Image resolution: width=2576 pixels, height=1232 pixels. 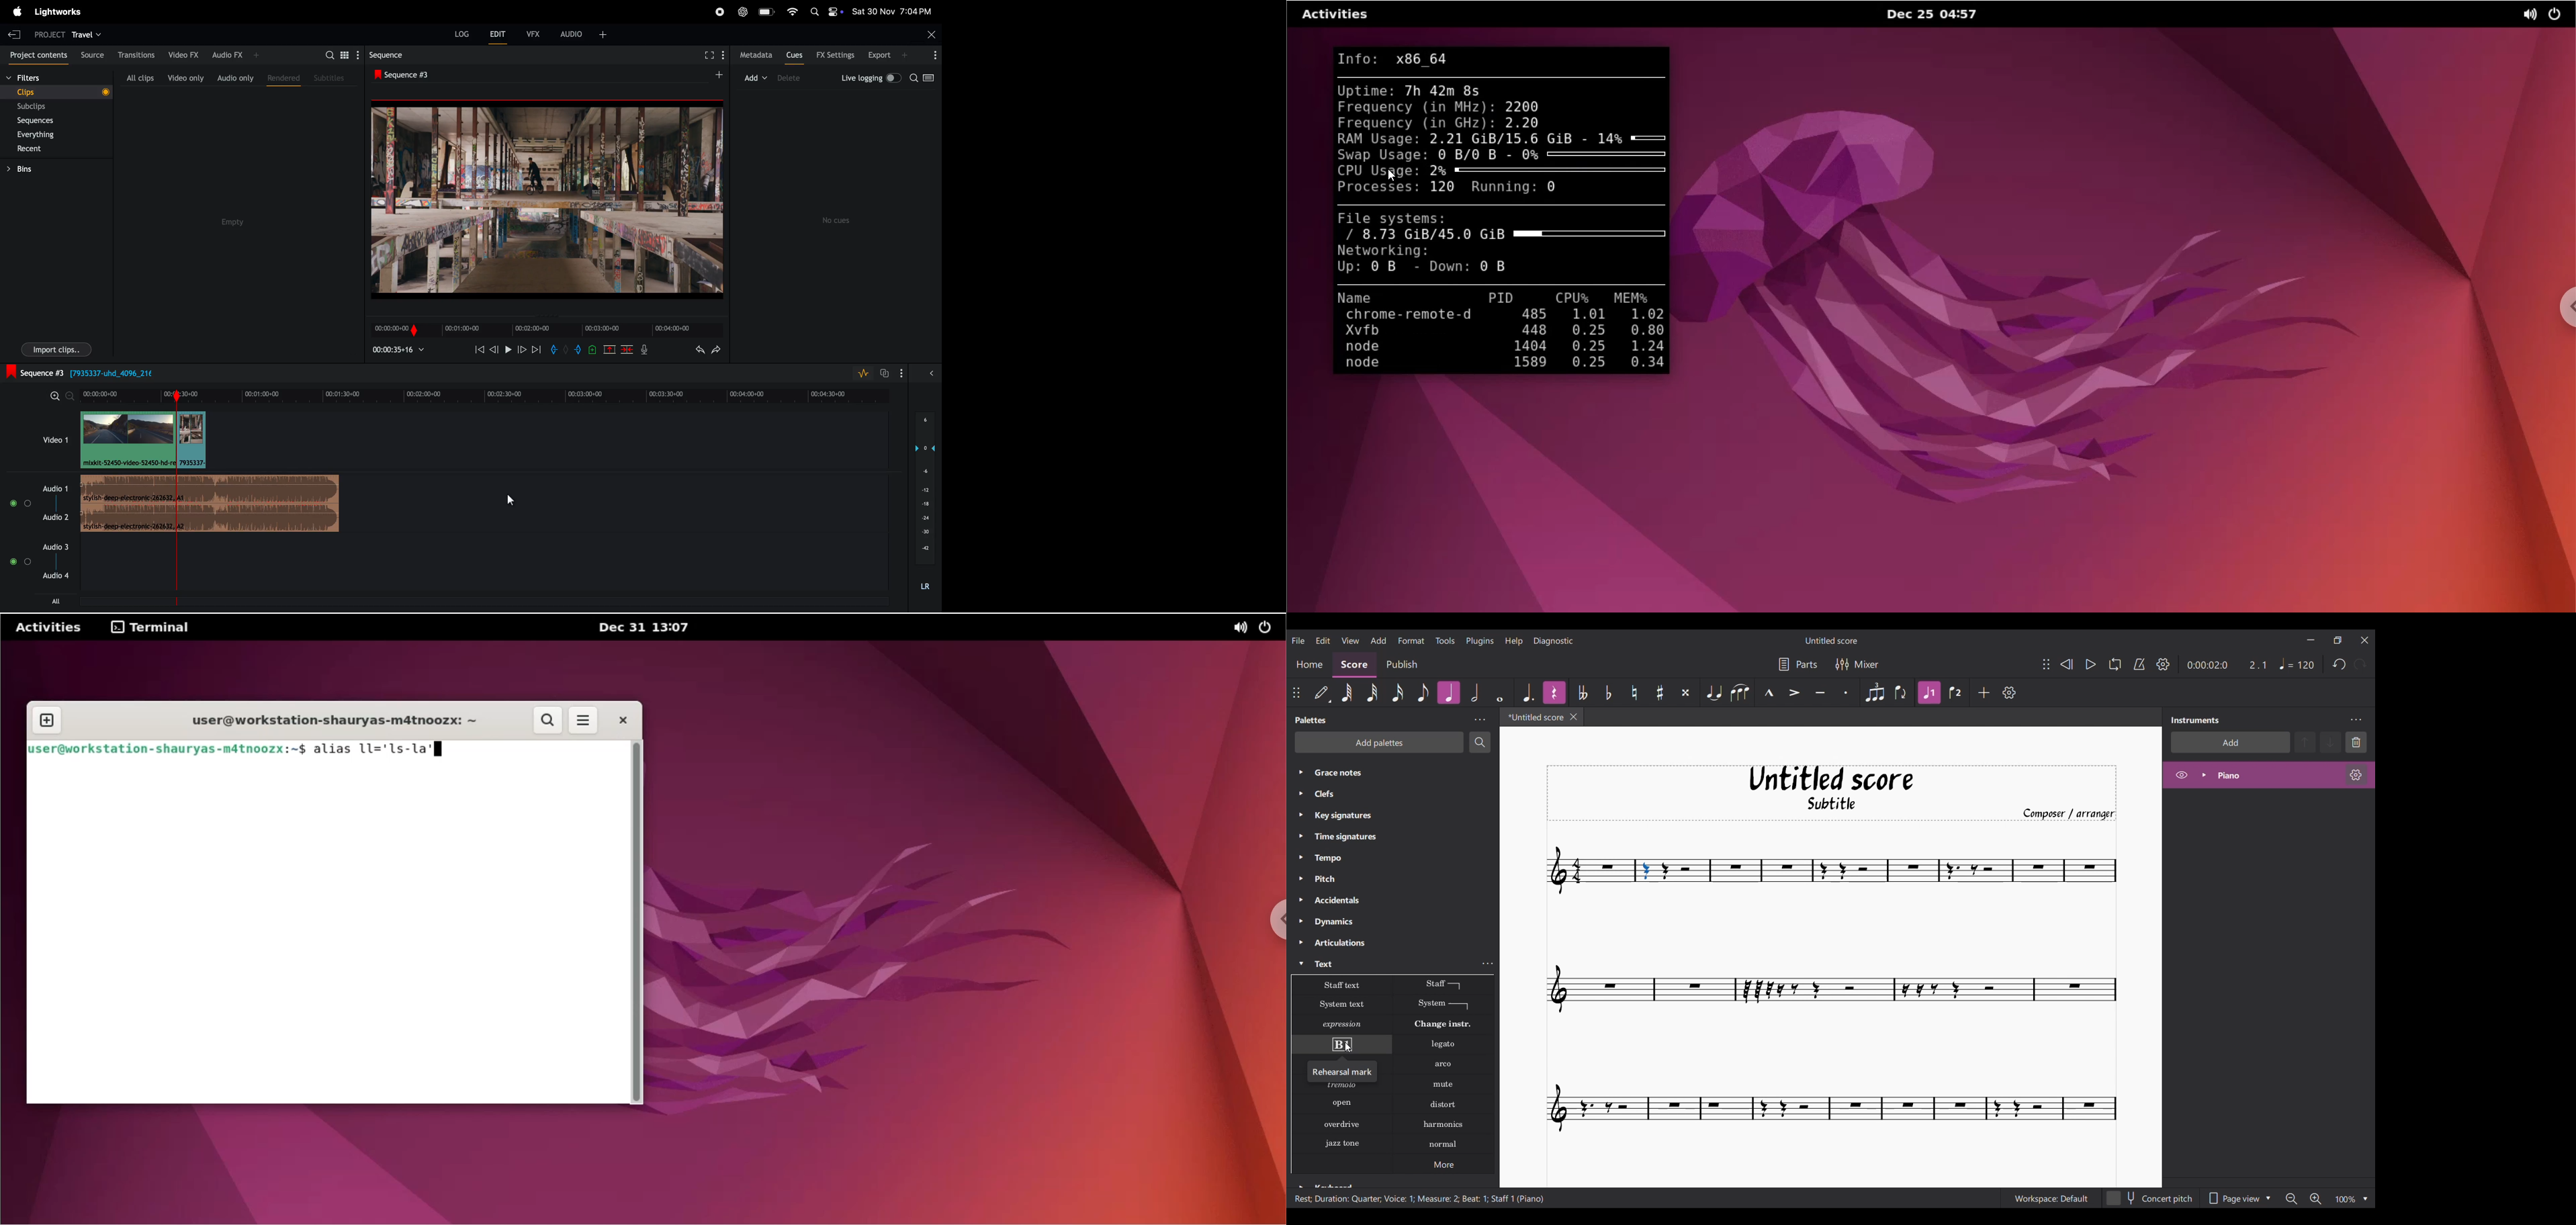 I want to click on Toggle double sharp, so click(x=1686, y=692).